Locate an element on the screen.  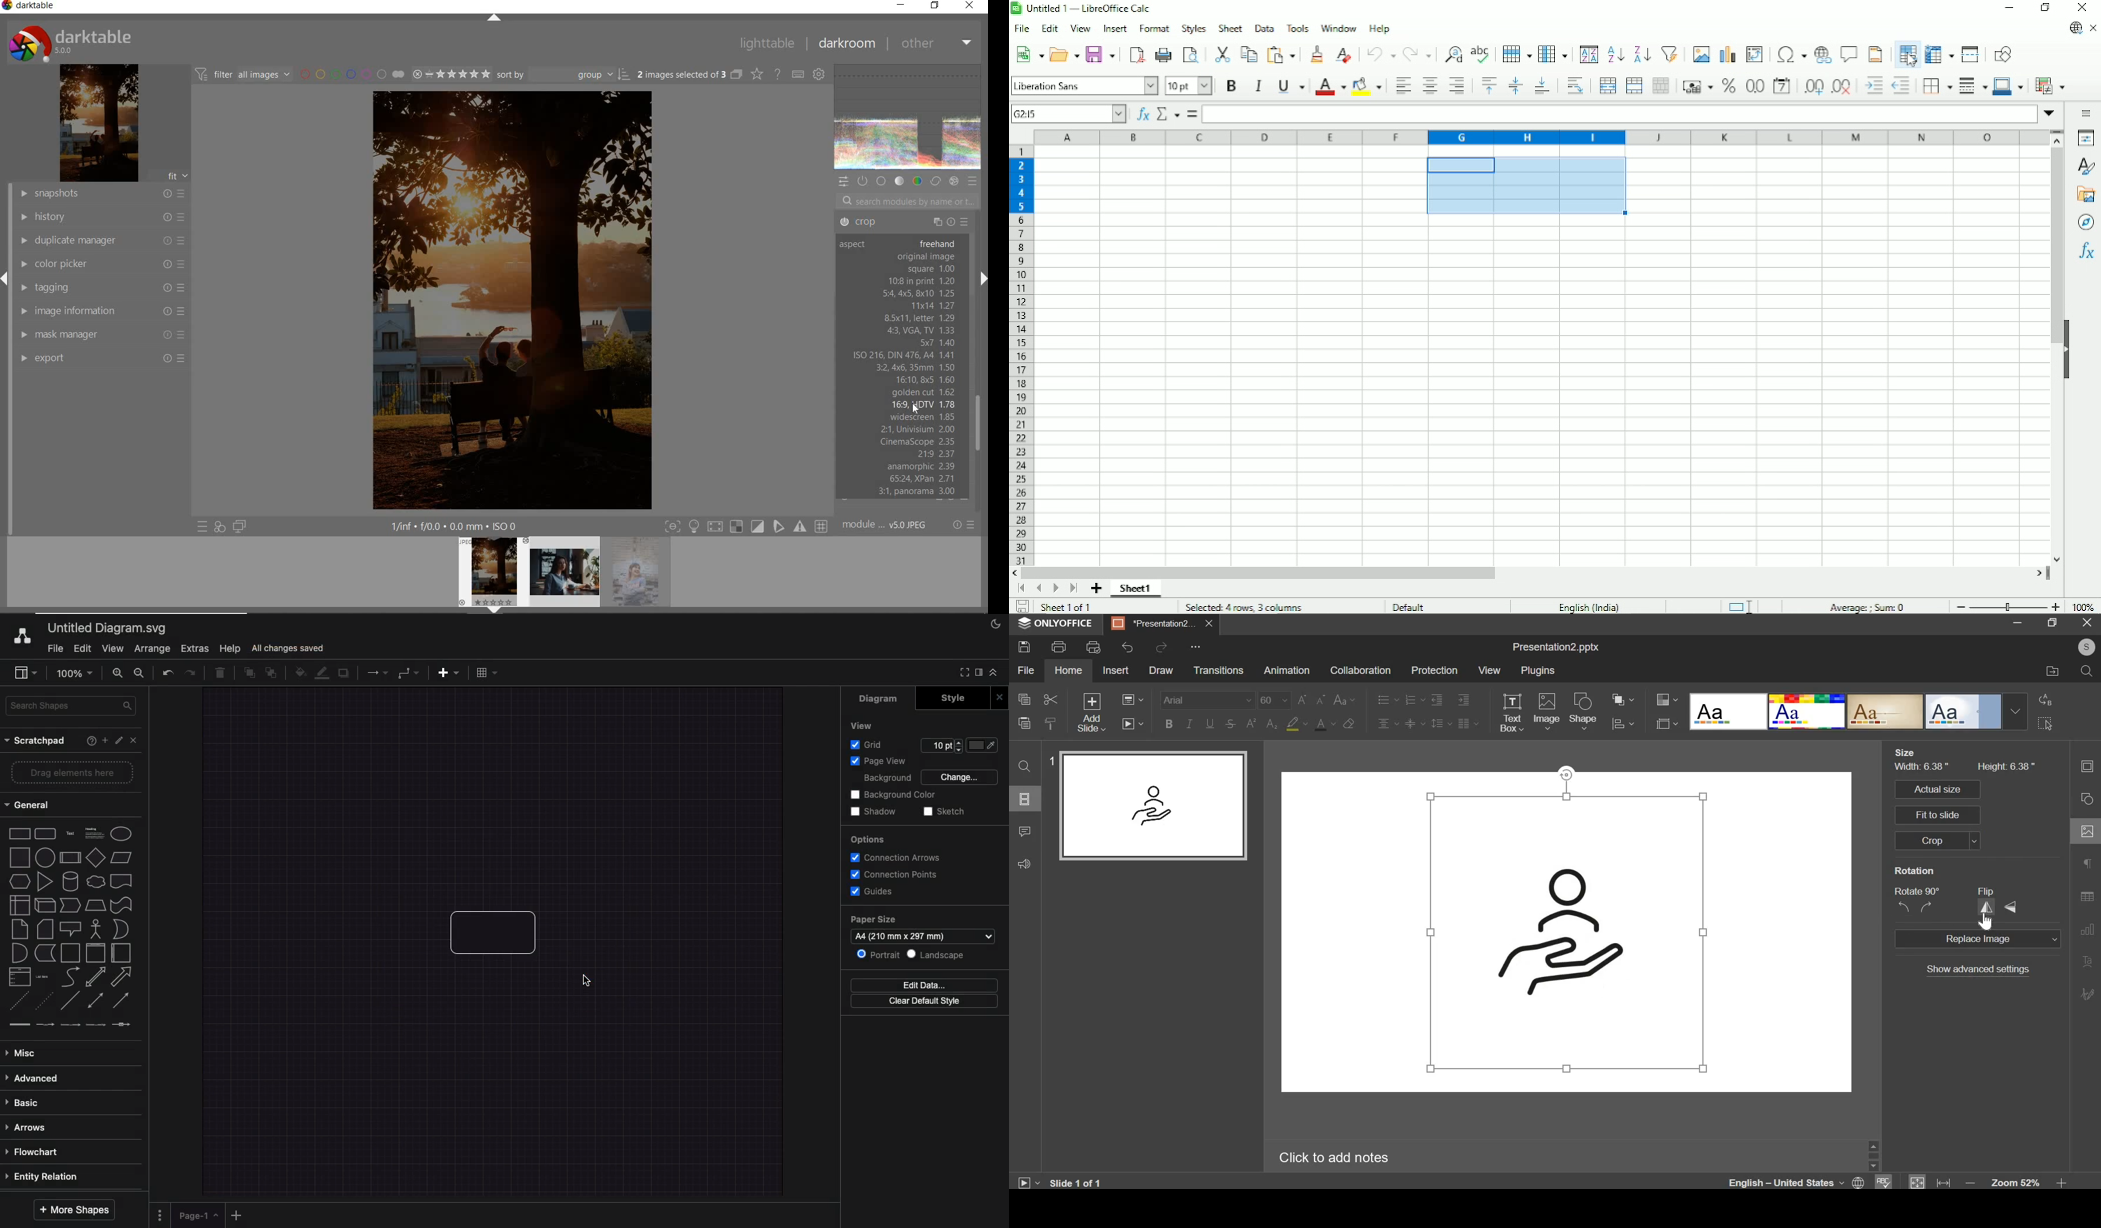
Click to add notes is located at coordinates (1332, 1158).